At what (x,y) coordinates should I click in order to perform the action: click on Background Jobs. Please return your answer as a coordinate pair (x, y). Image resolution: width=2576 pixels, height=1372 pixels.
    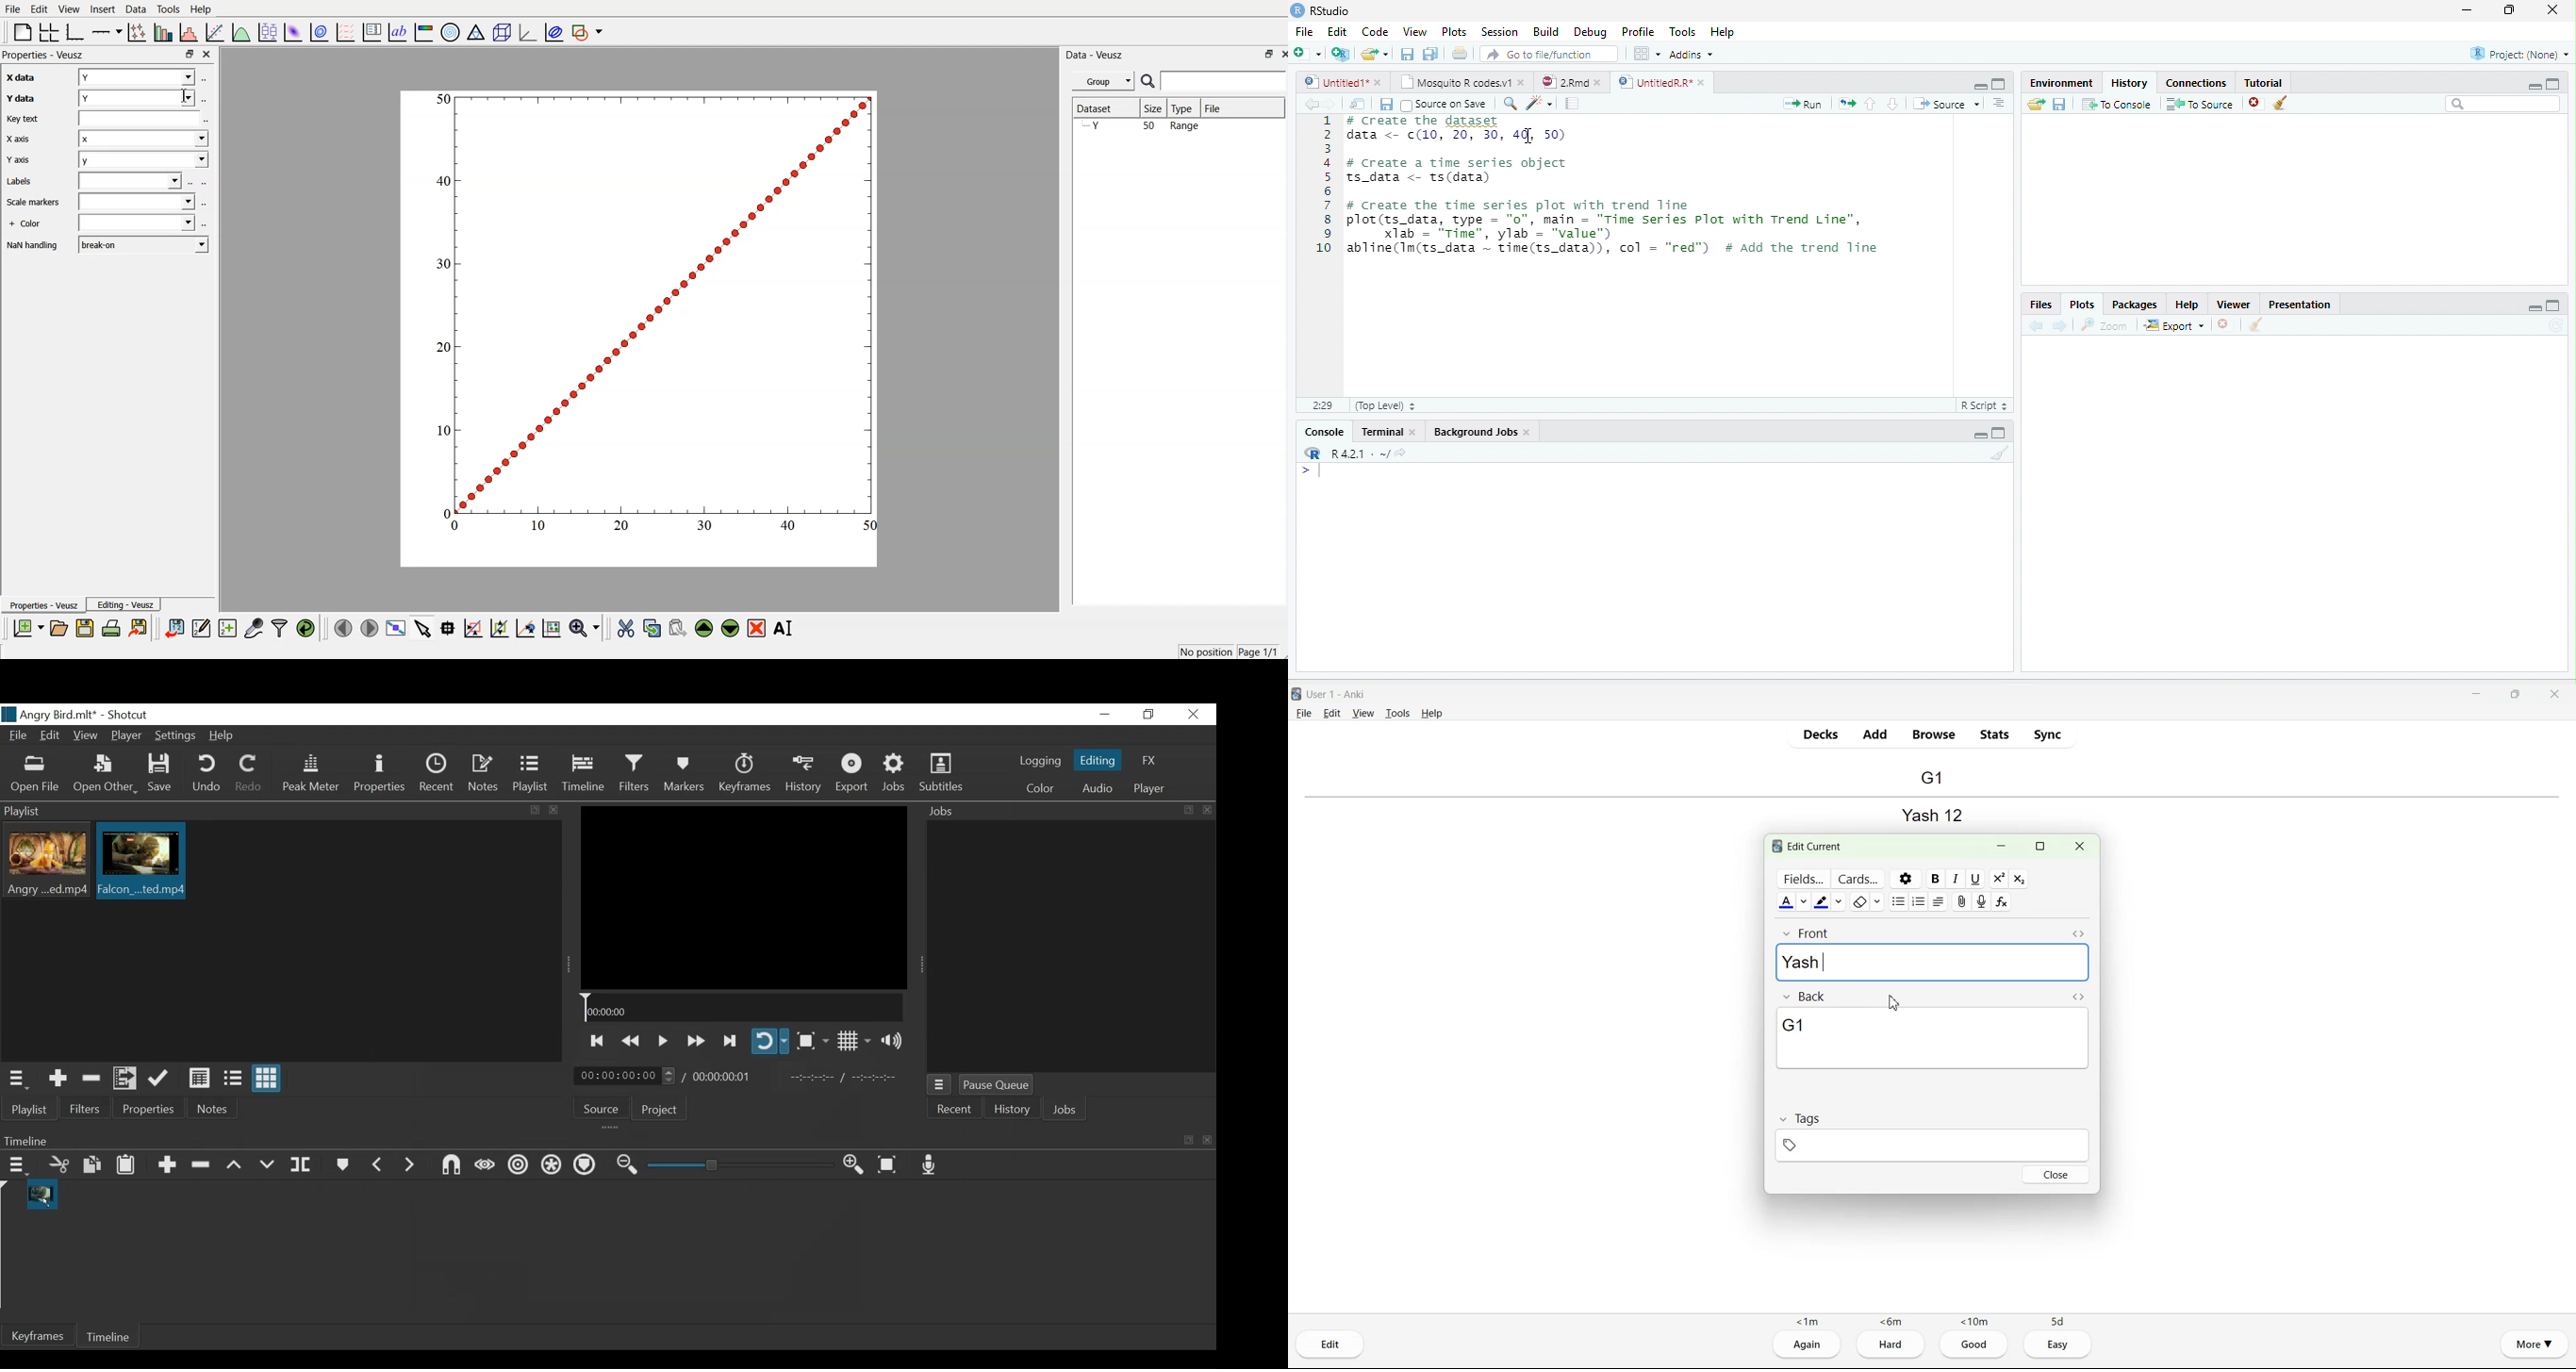
    Looking at the image, I should click on (1474, 432).